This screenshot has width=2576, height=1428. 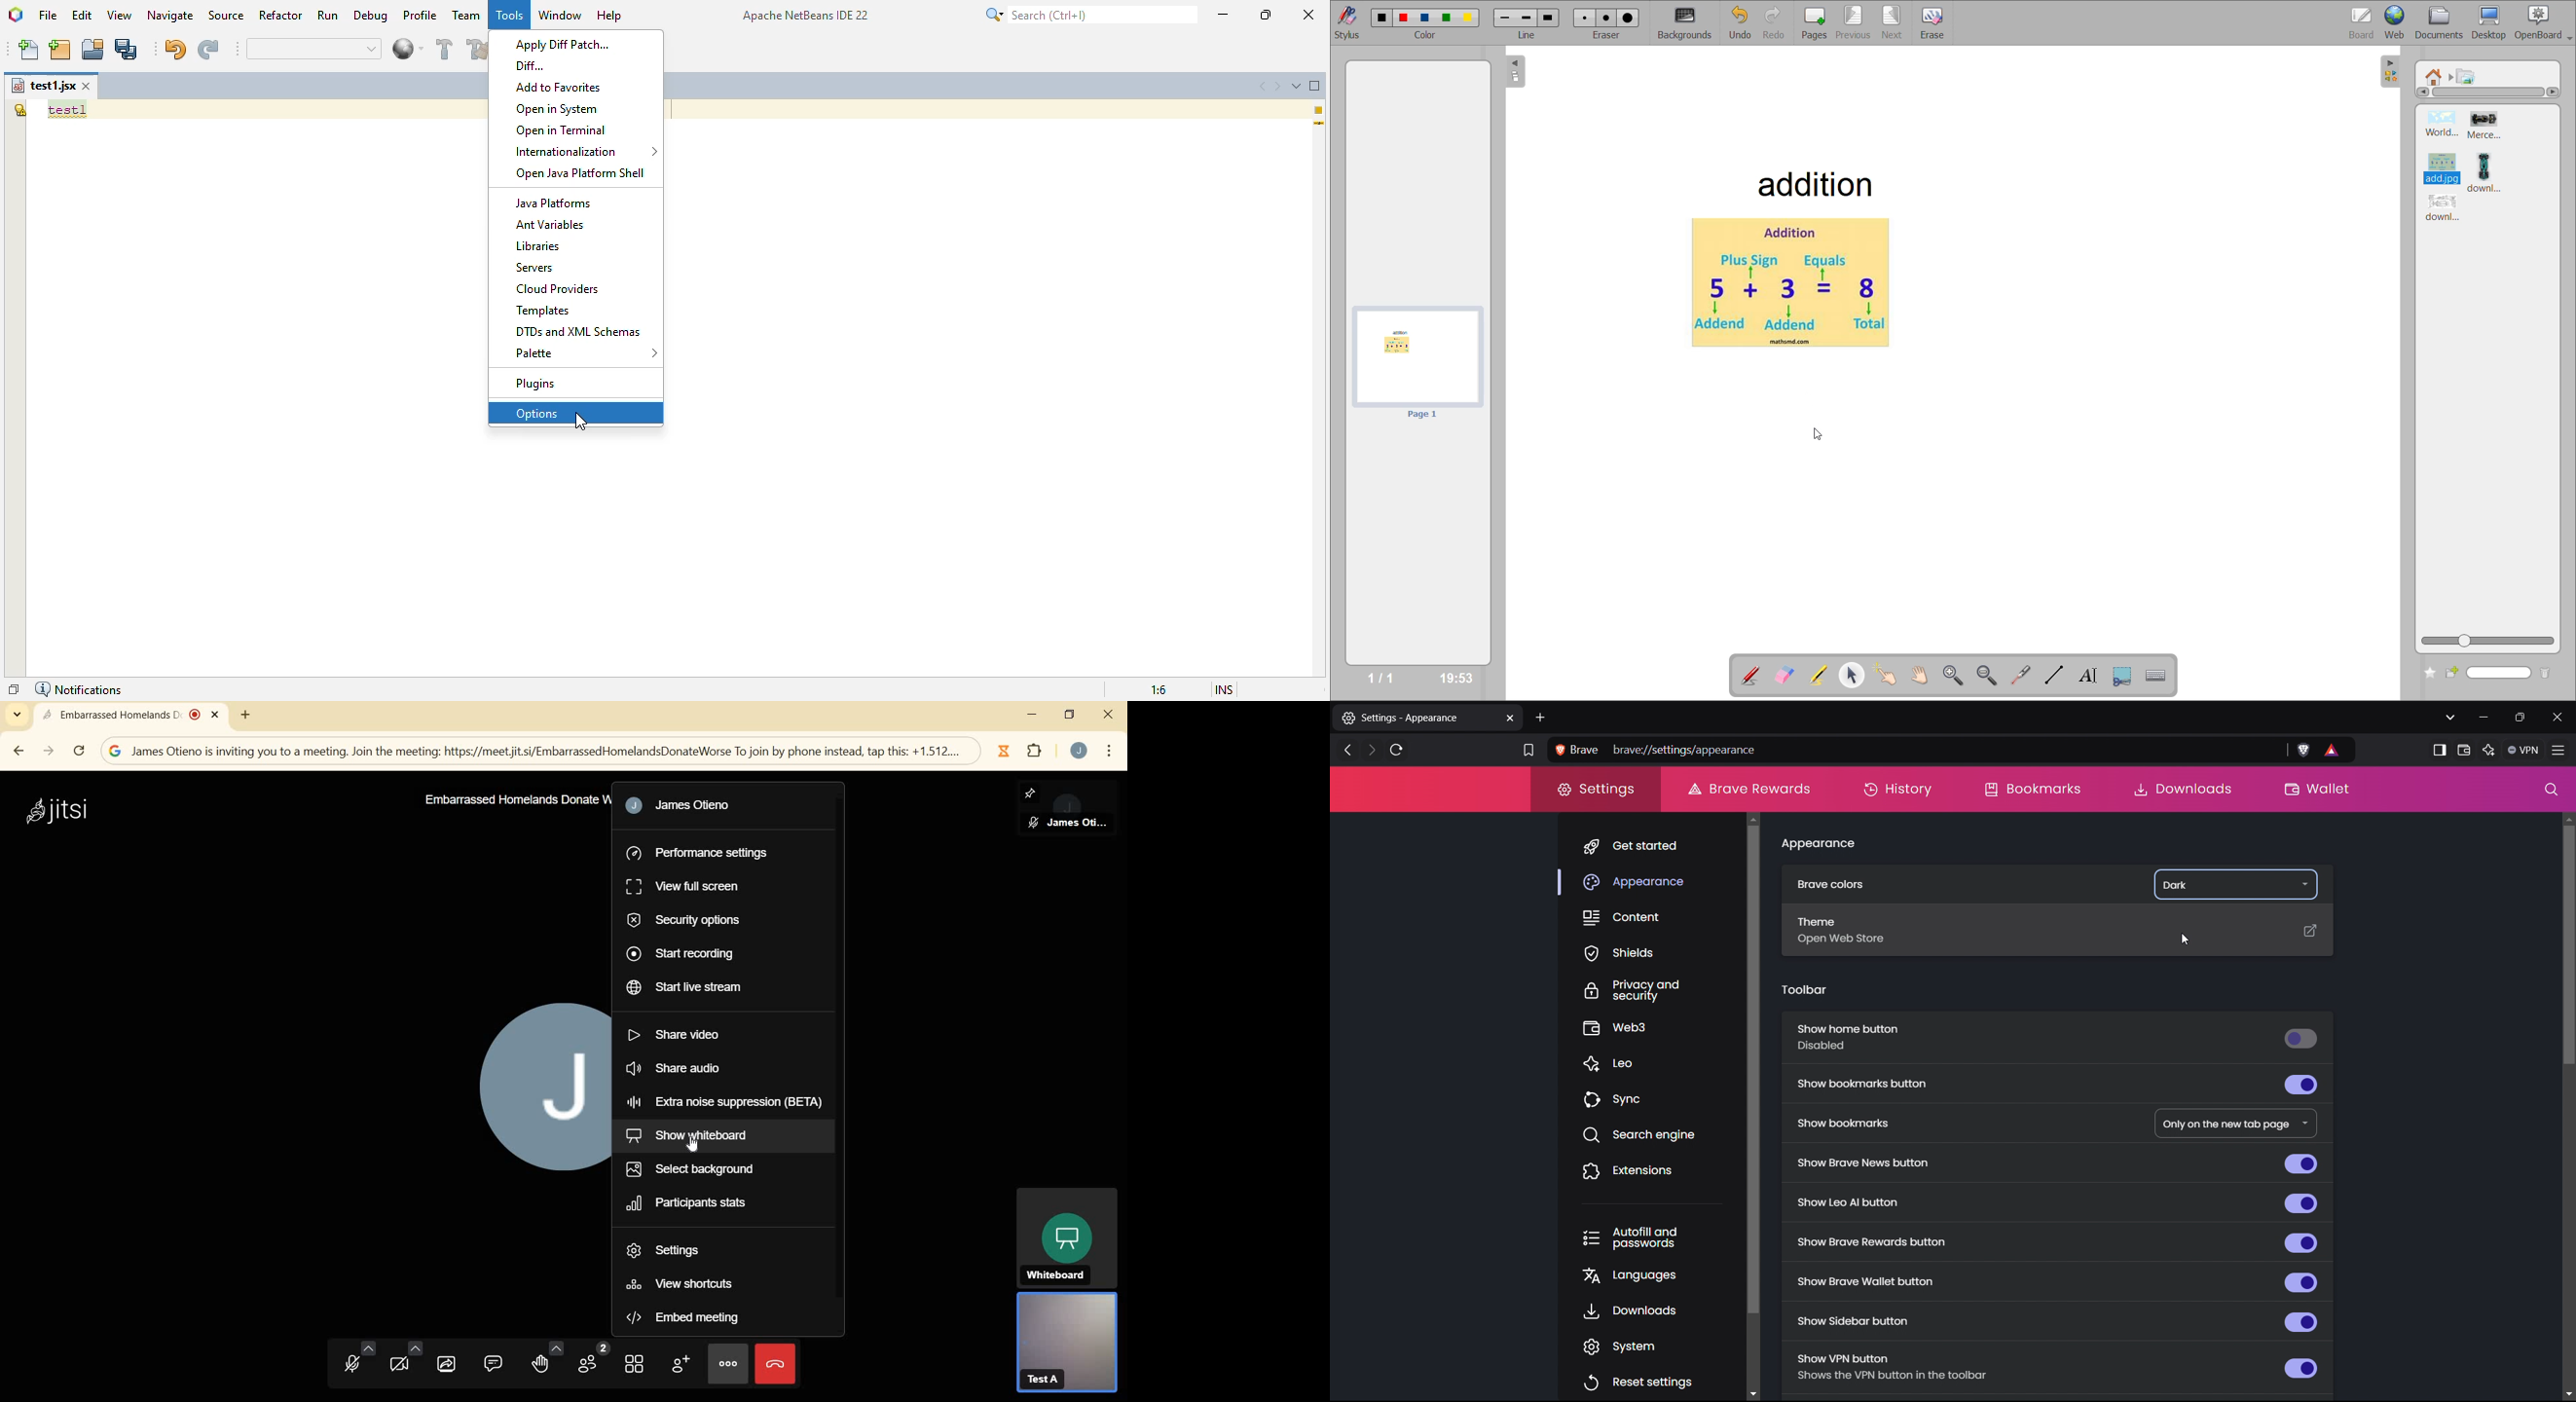 What do you see at coordinates (1746, 23) in the screenshot?
I see `undo` at bounding box center [1746, 23].